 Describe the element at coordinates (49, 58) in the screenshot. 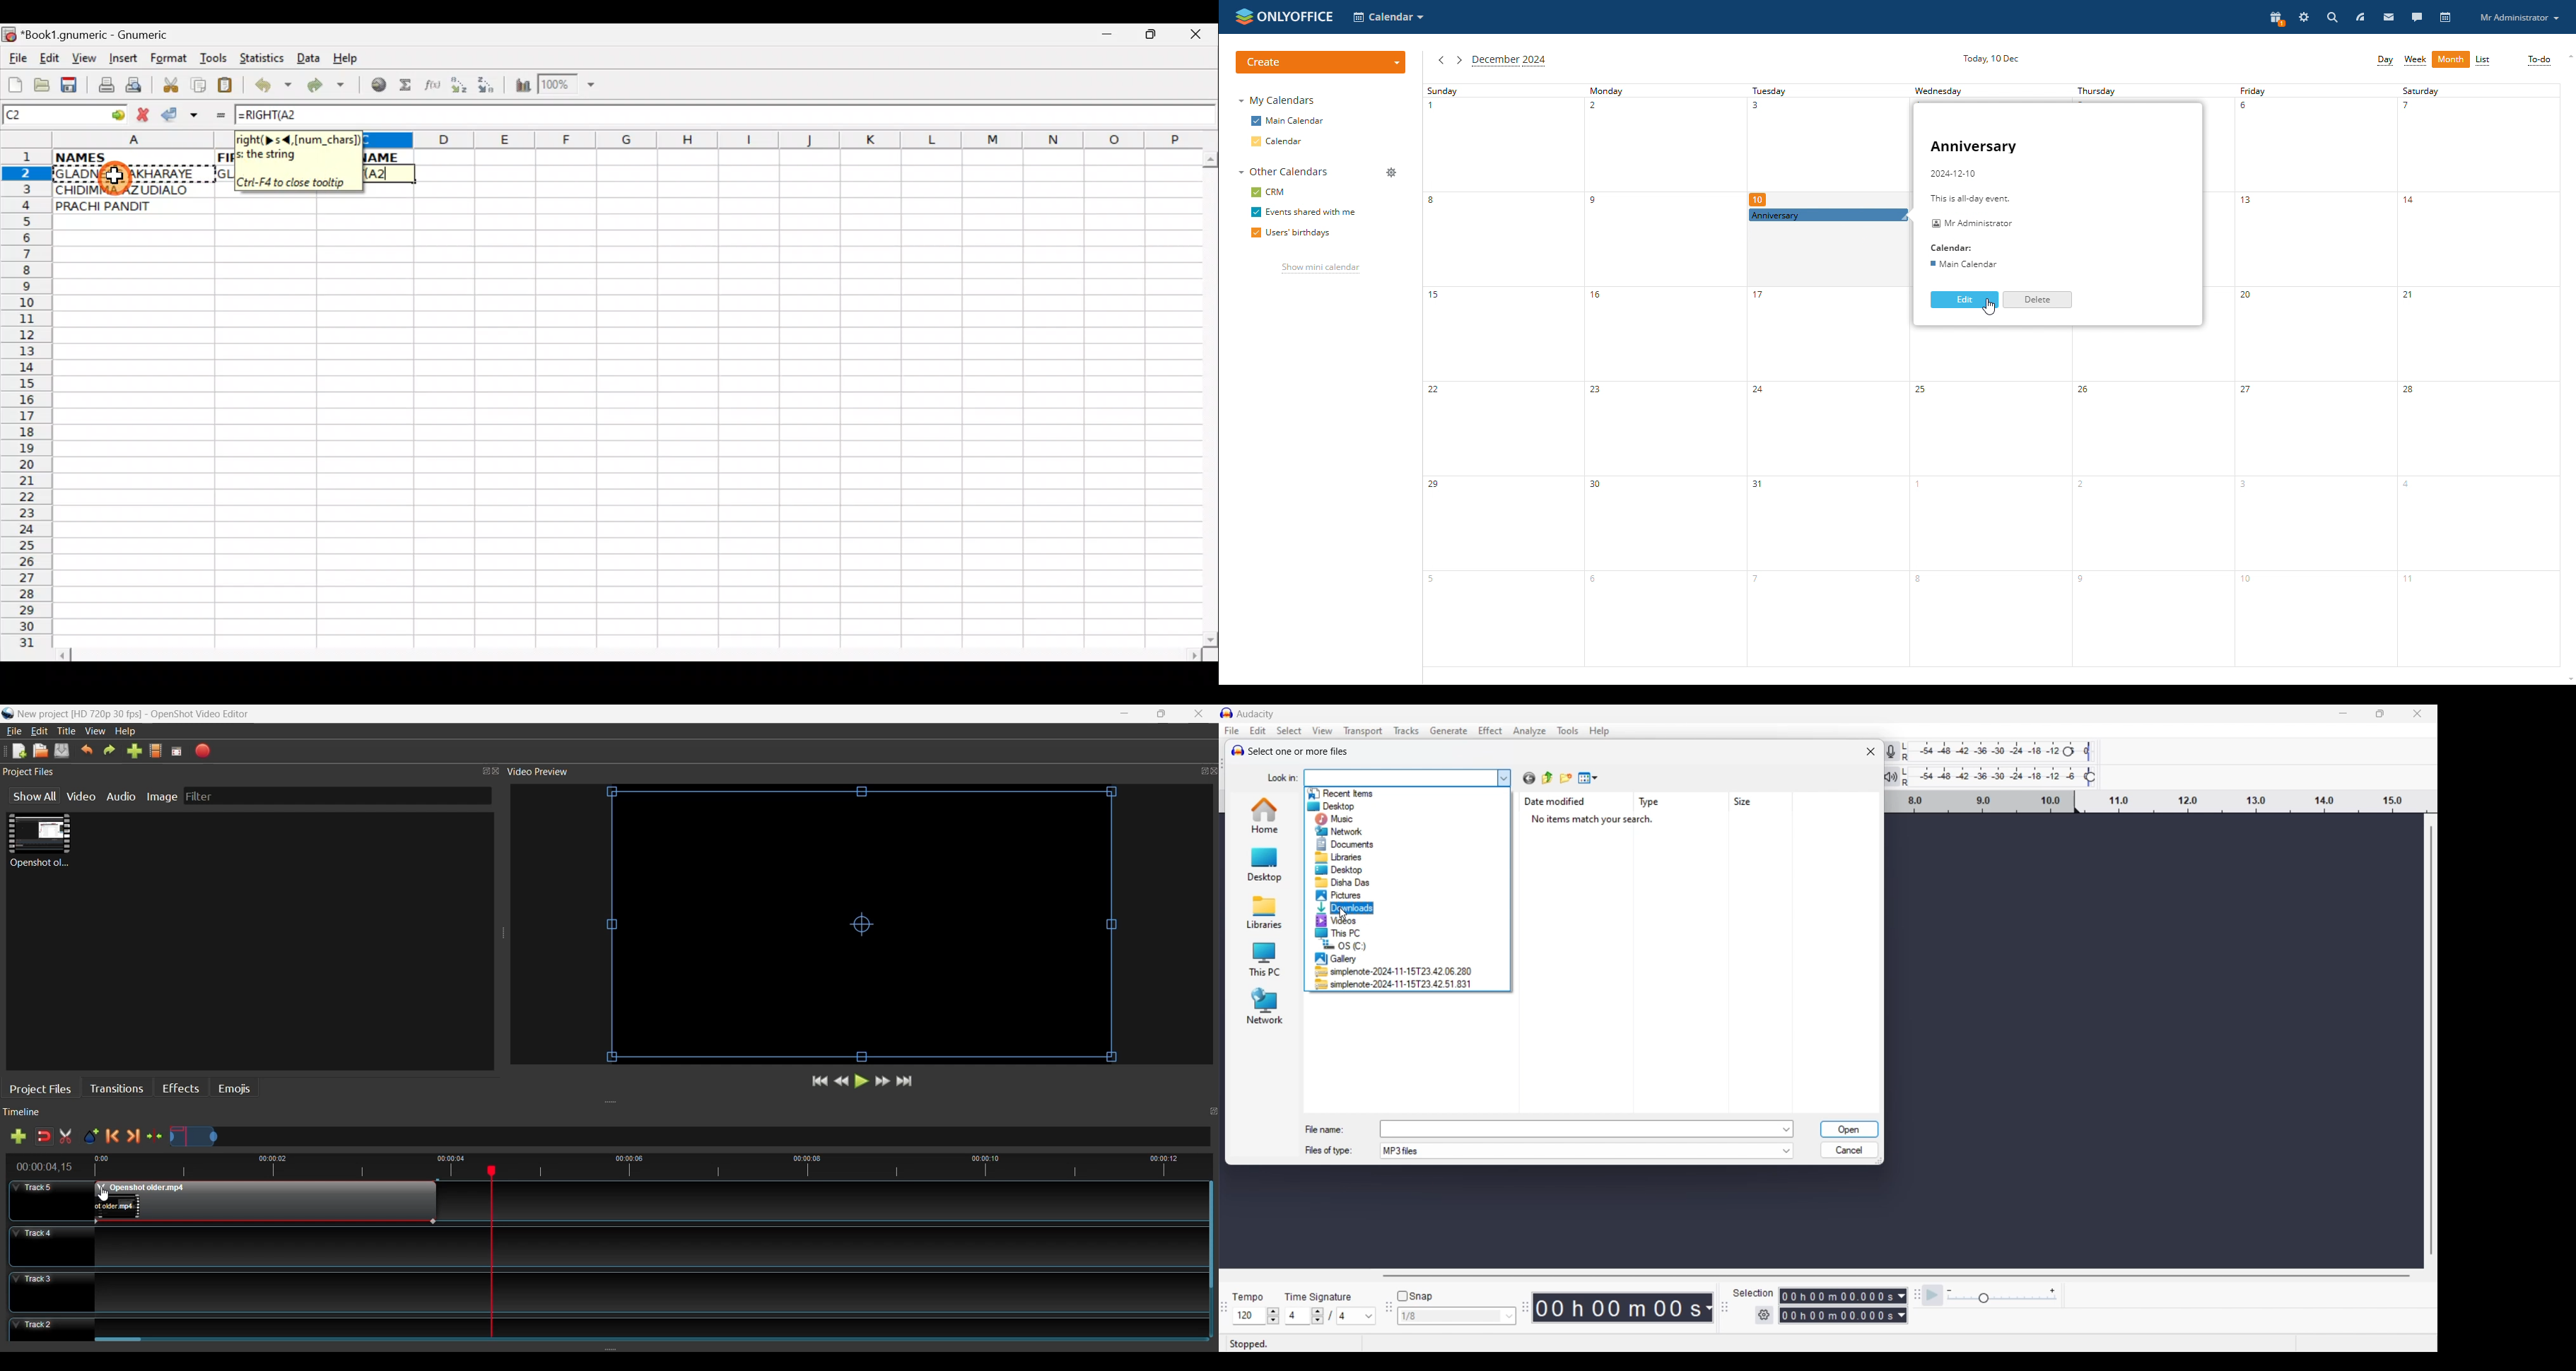

I see `Edit` at that location.